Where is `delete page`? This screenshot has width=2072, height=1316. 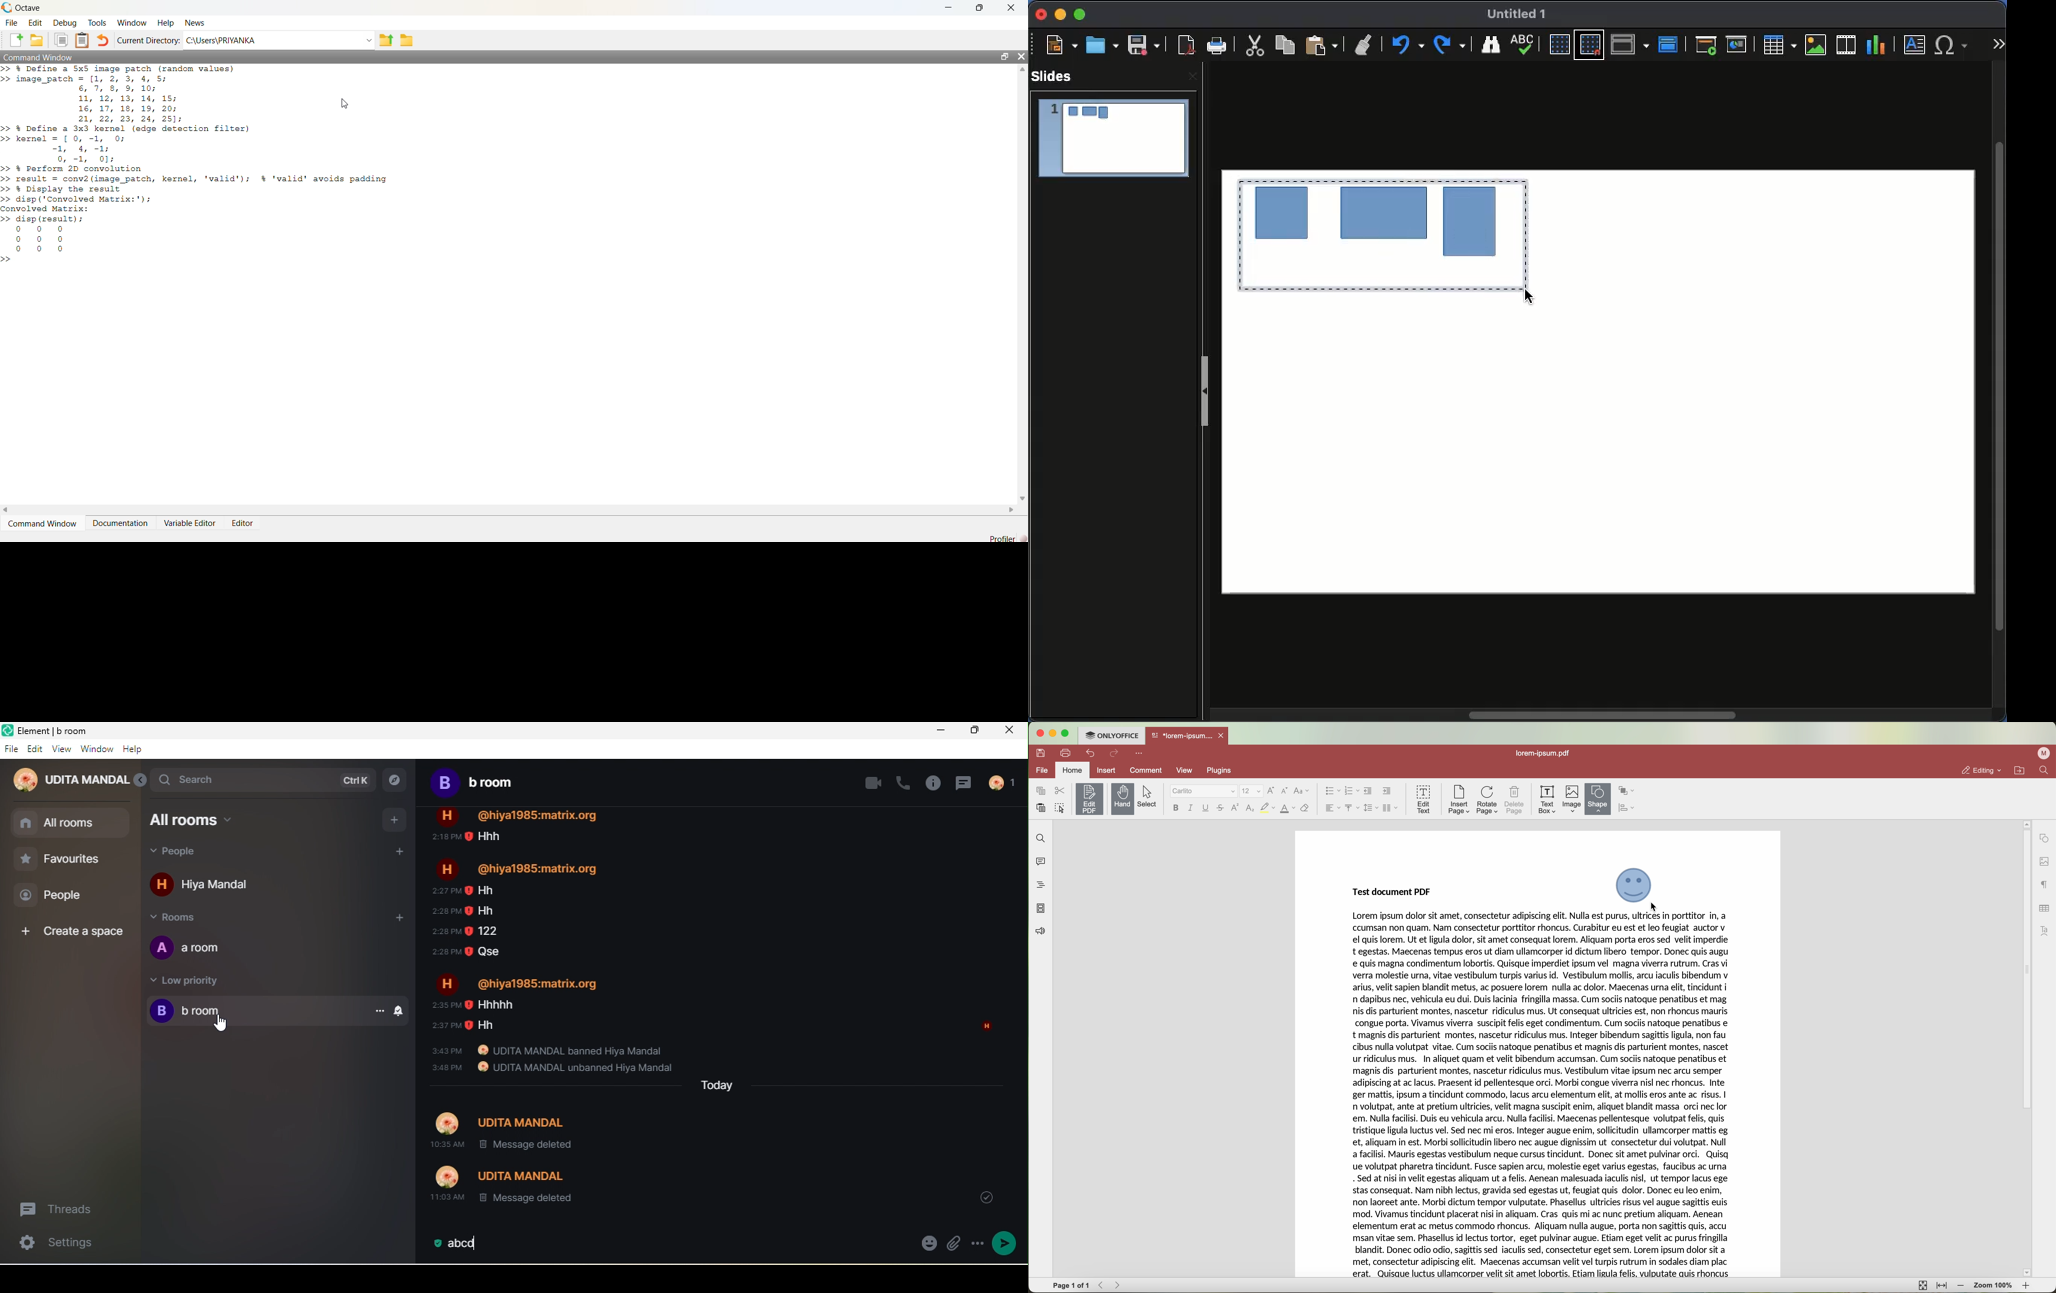 delete page is located at coordinates (1516, 800).